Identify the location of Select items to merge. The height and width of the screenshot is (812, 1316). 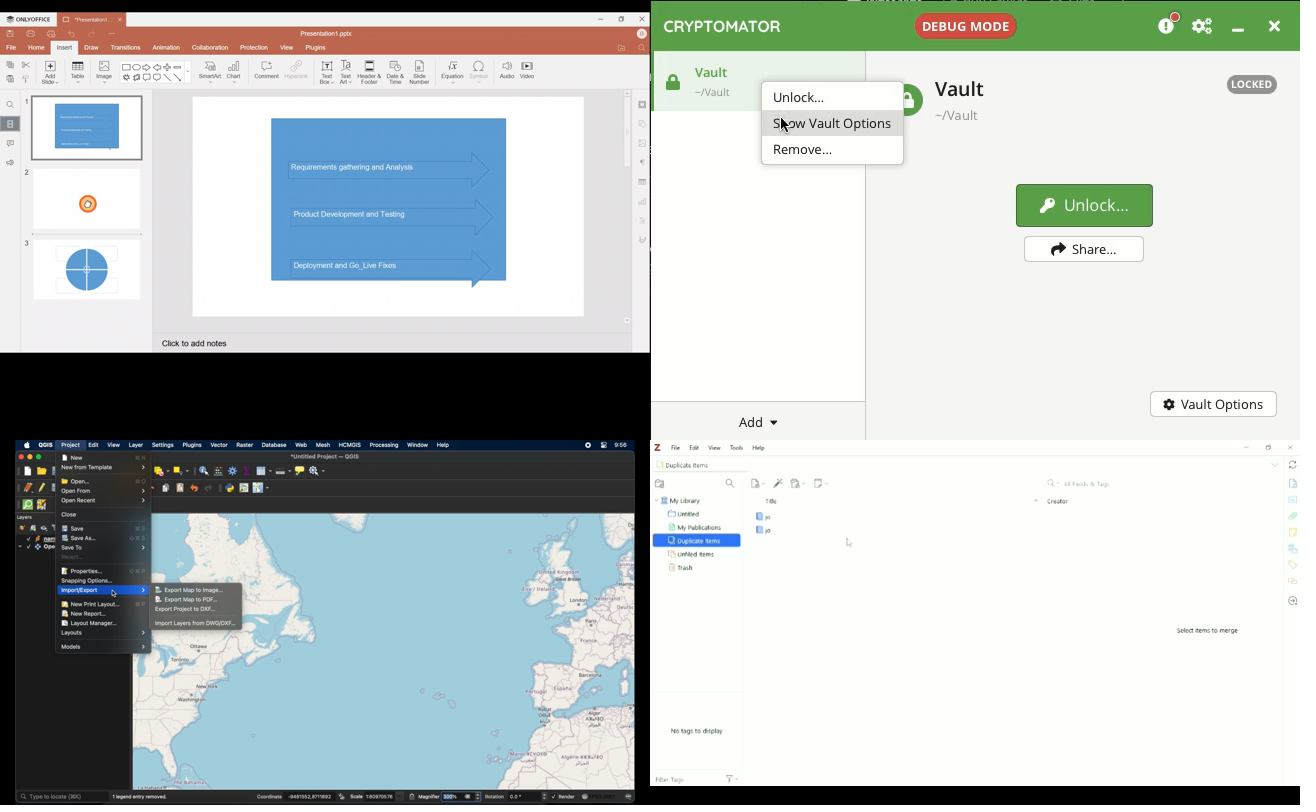
(1208, 632).